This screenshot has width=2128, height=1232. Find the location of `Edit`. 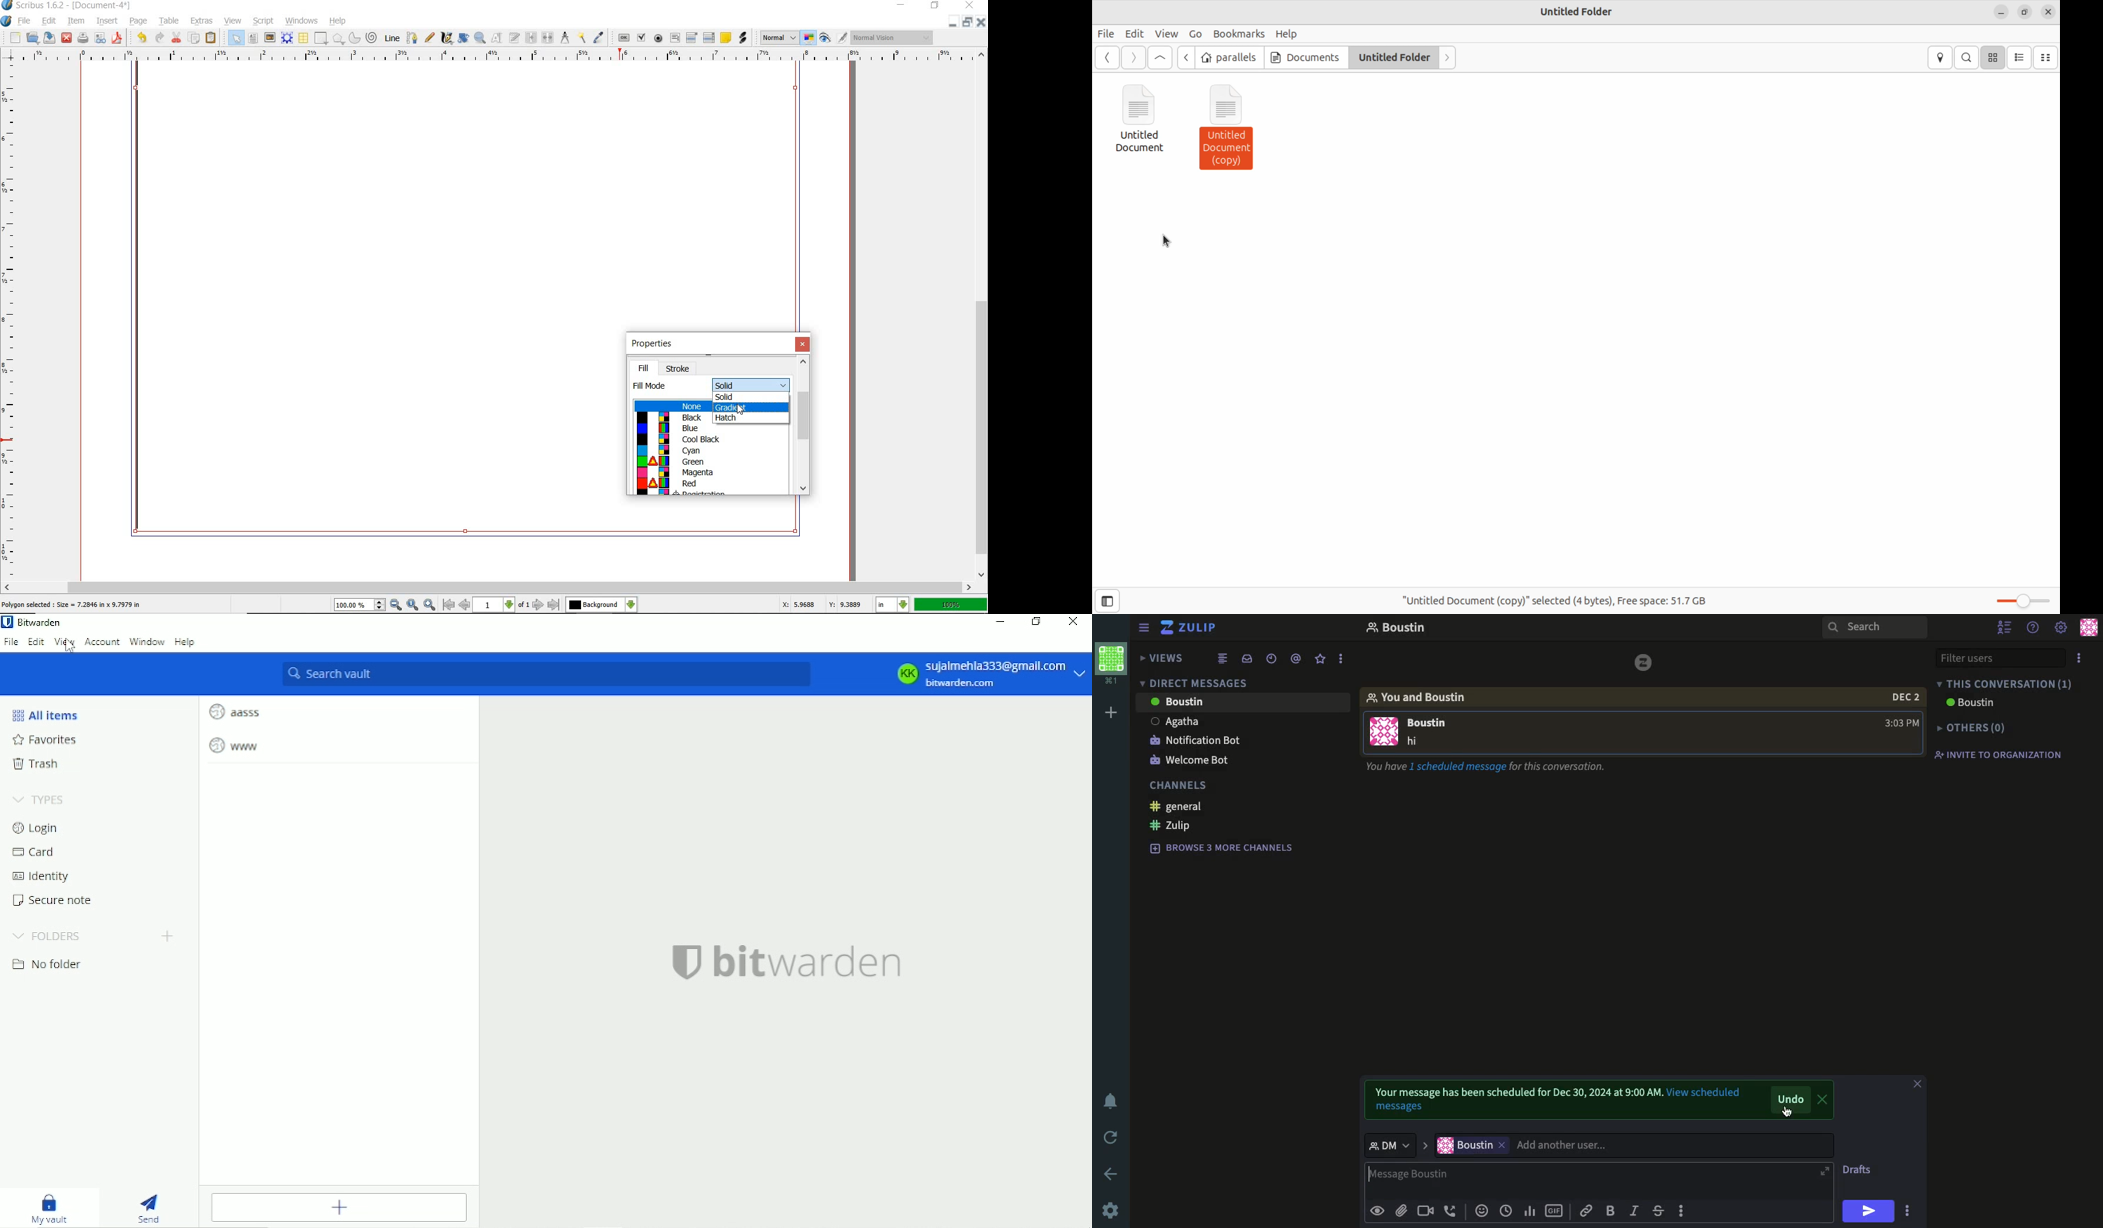

Edit is located at coordinates (35, 644).